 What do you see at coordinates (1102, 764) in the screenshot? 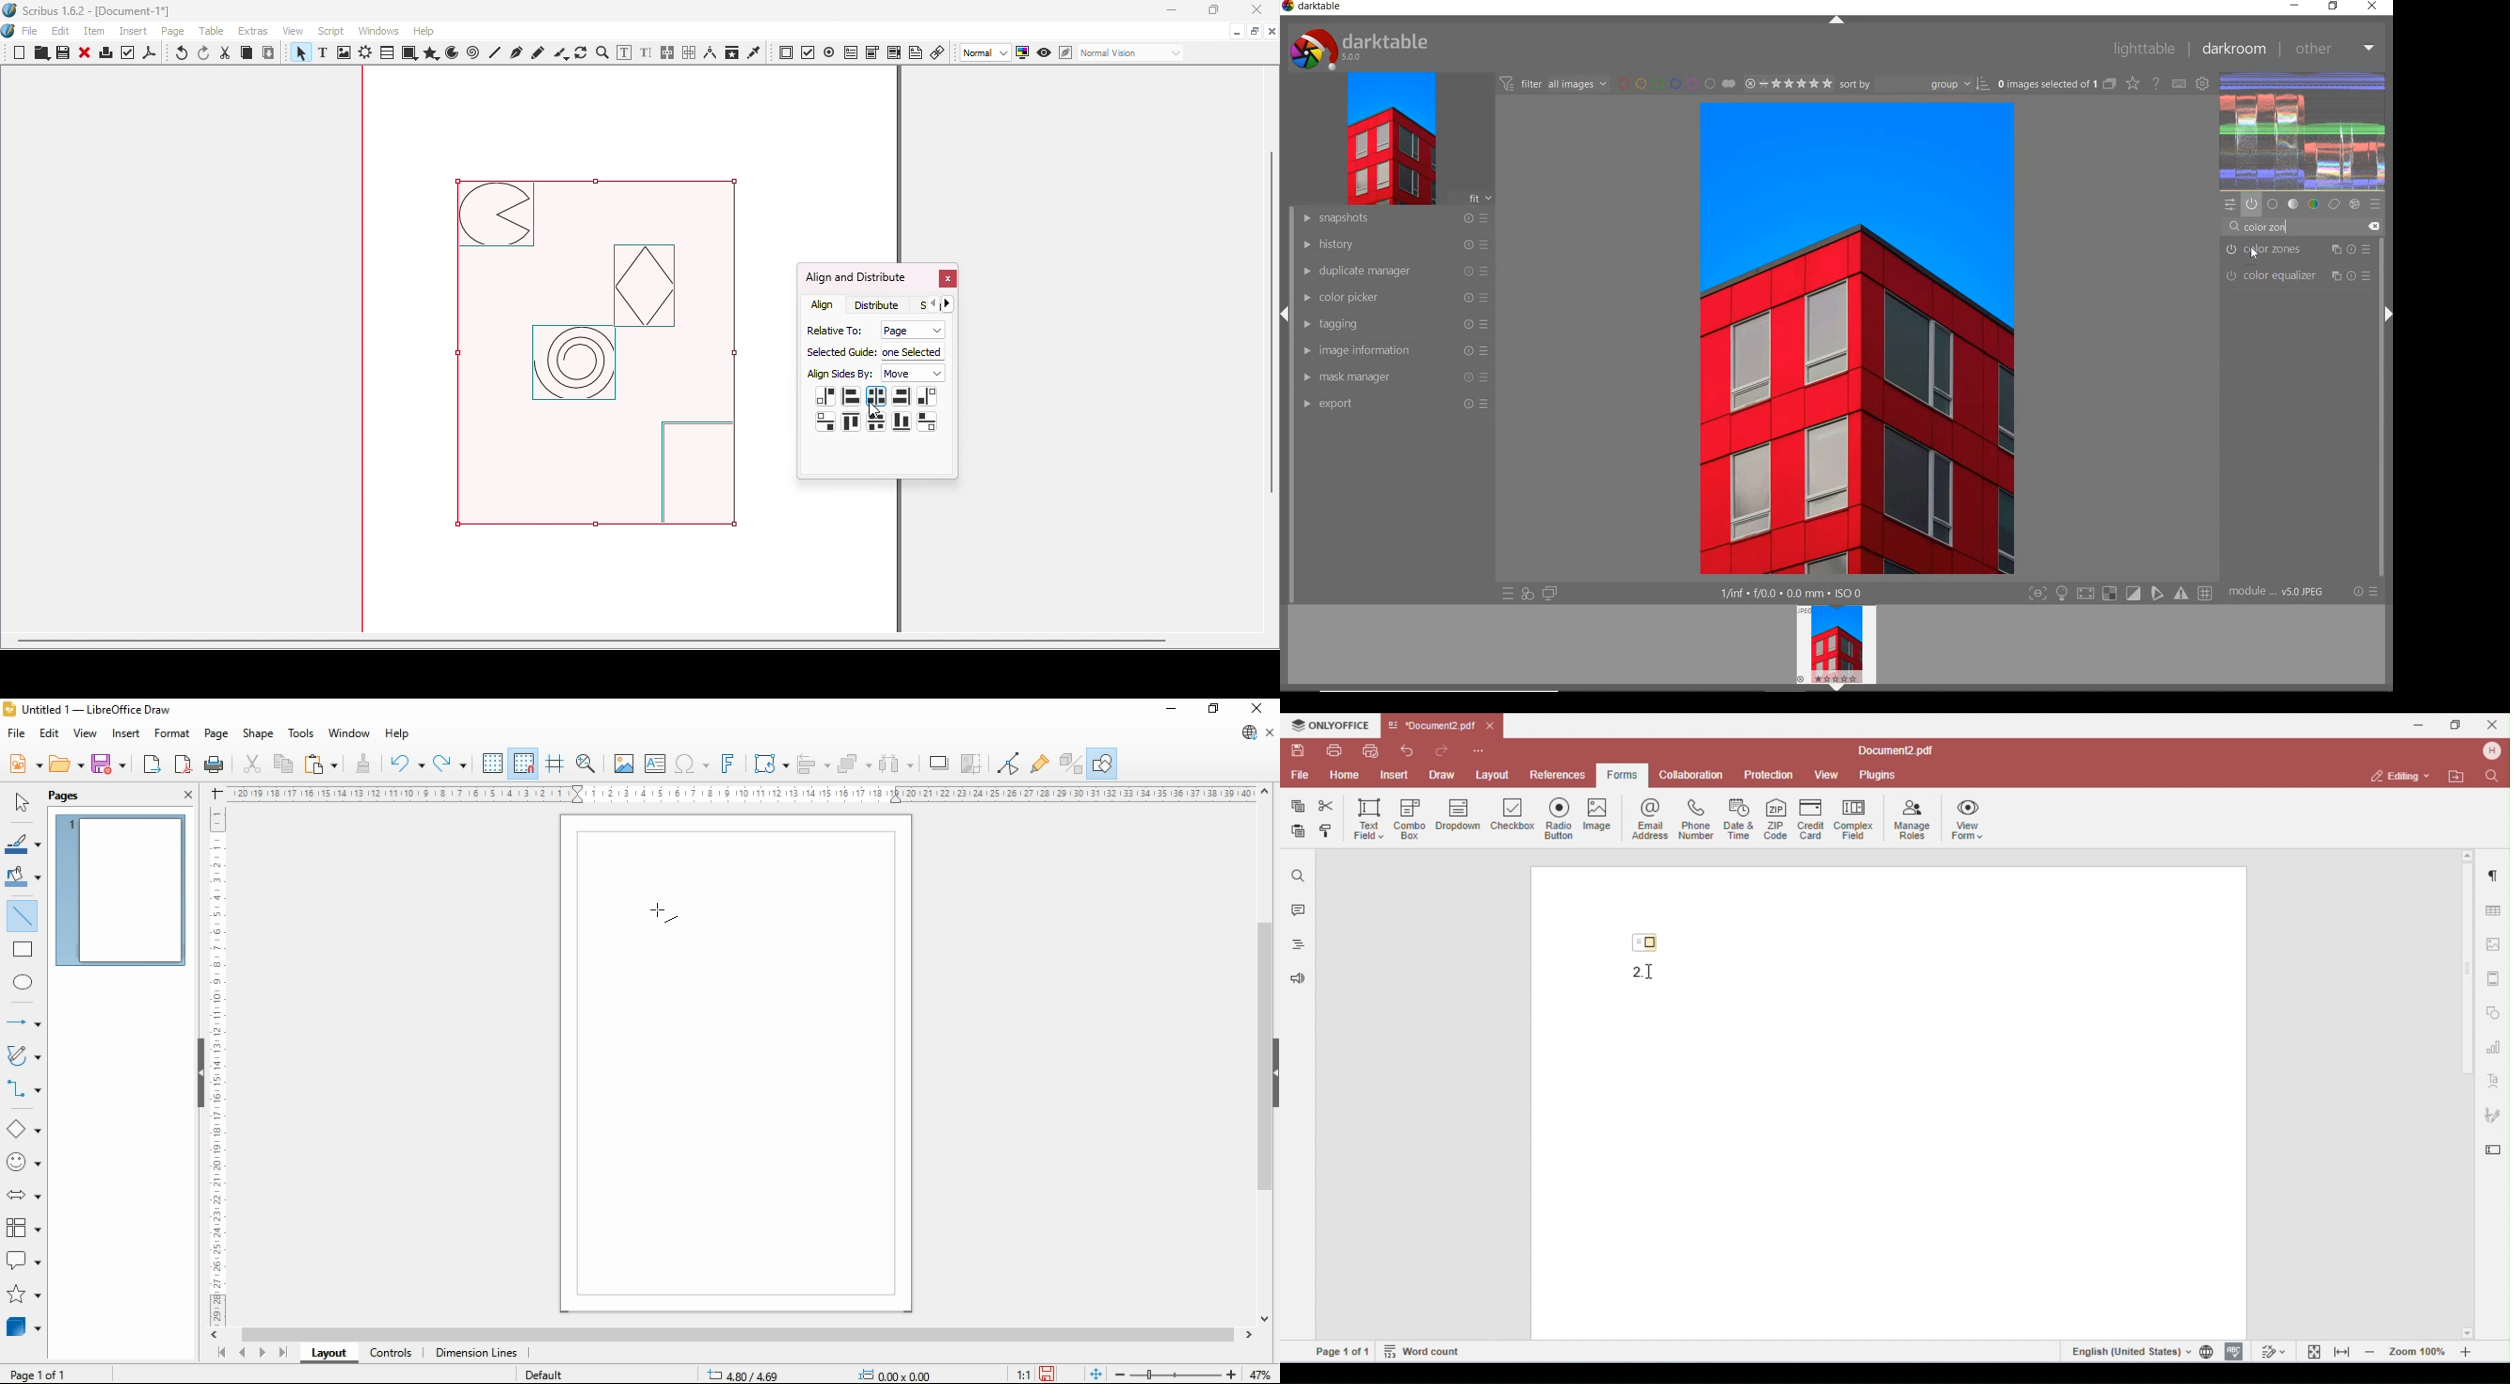
I see `show draw functions` at bounding box center [1102, 764].